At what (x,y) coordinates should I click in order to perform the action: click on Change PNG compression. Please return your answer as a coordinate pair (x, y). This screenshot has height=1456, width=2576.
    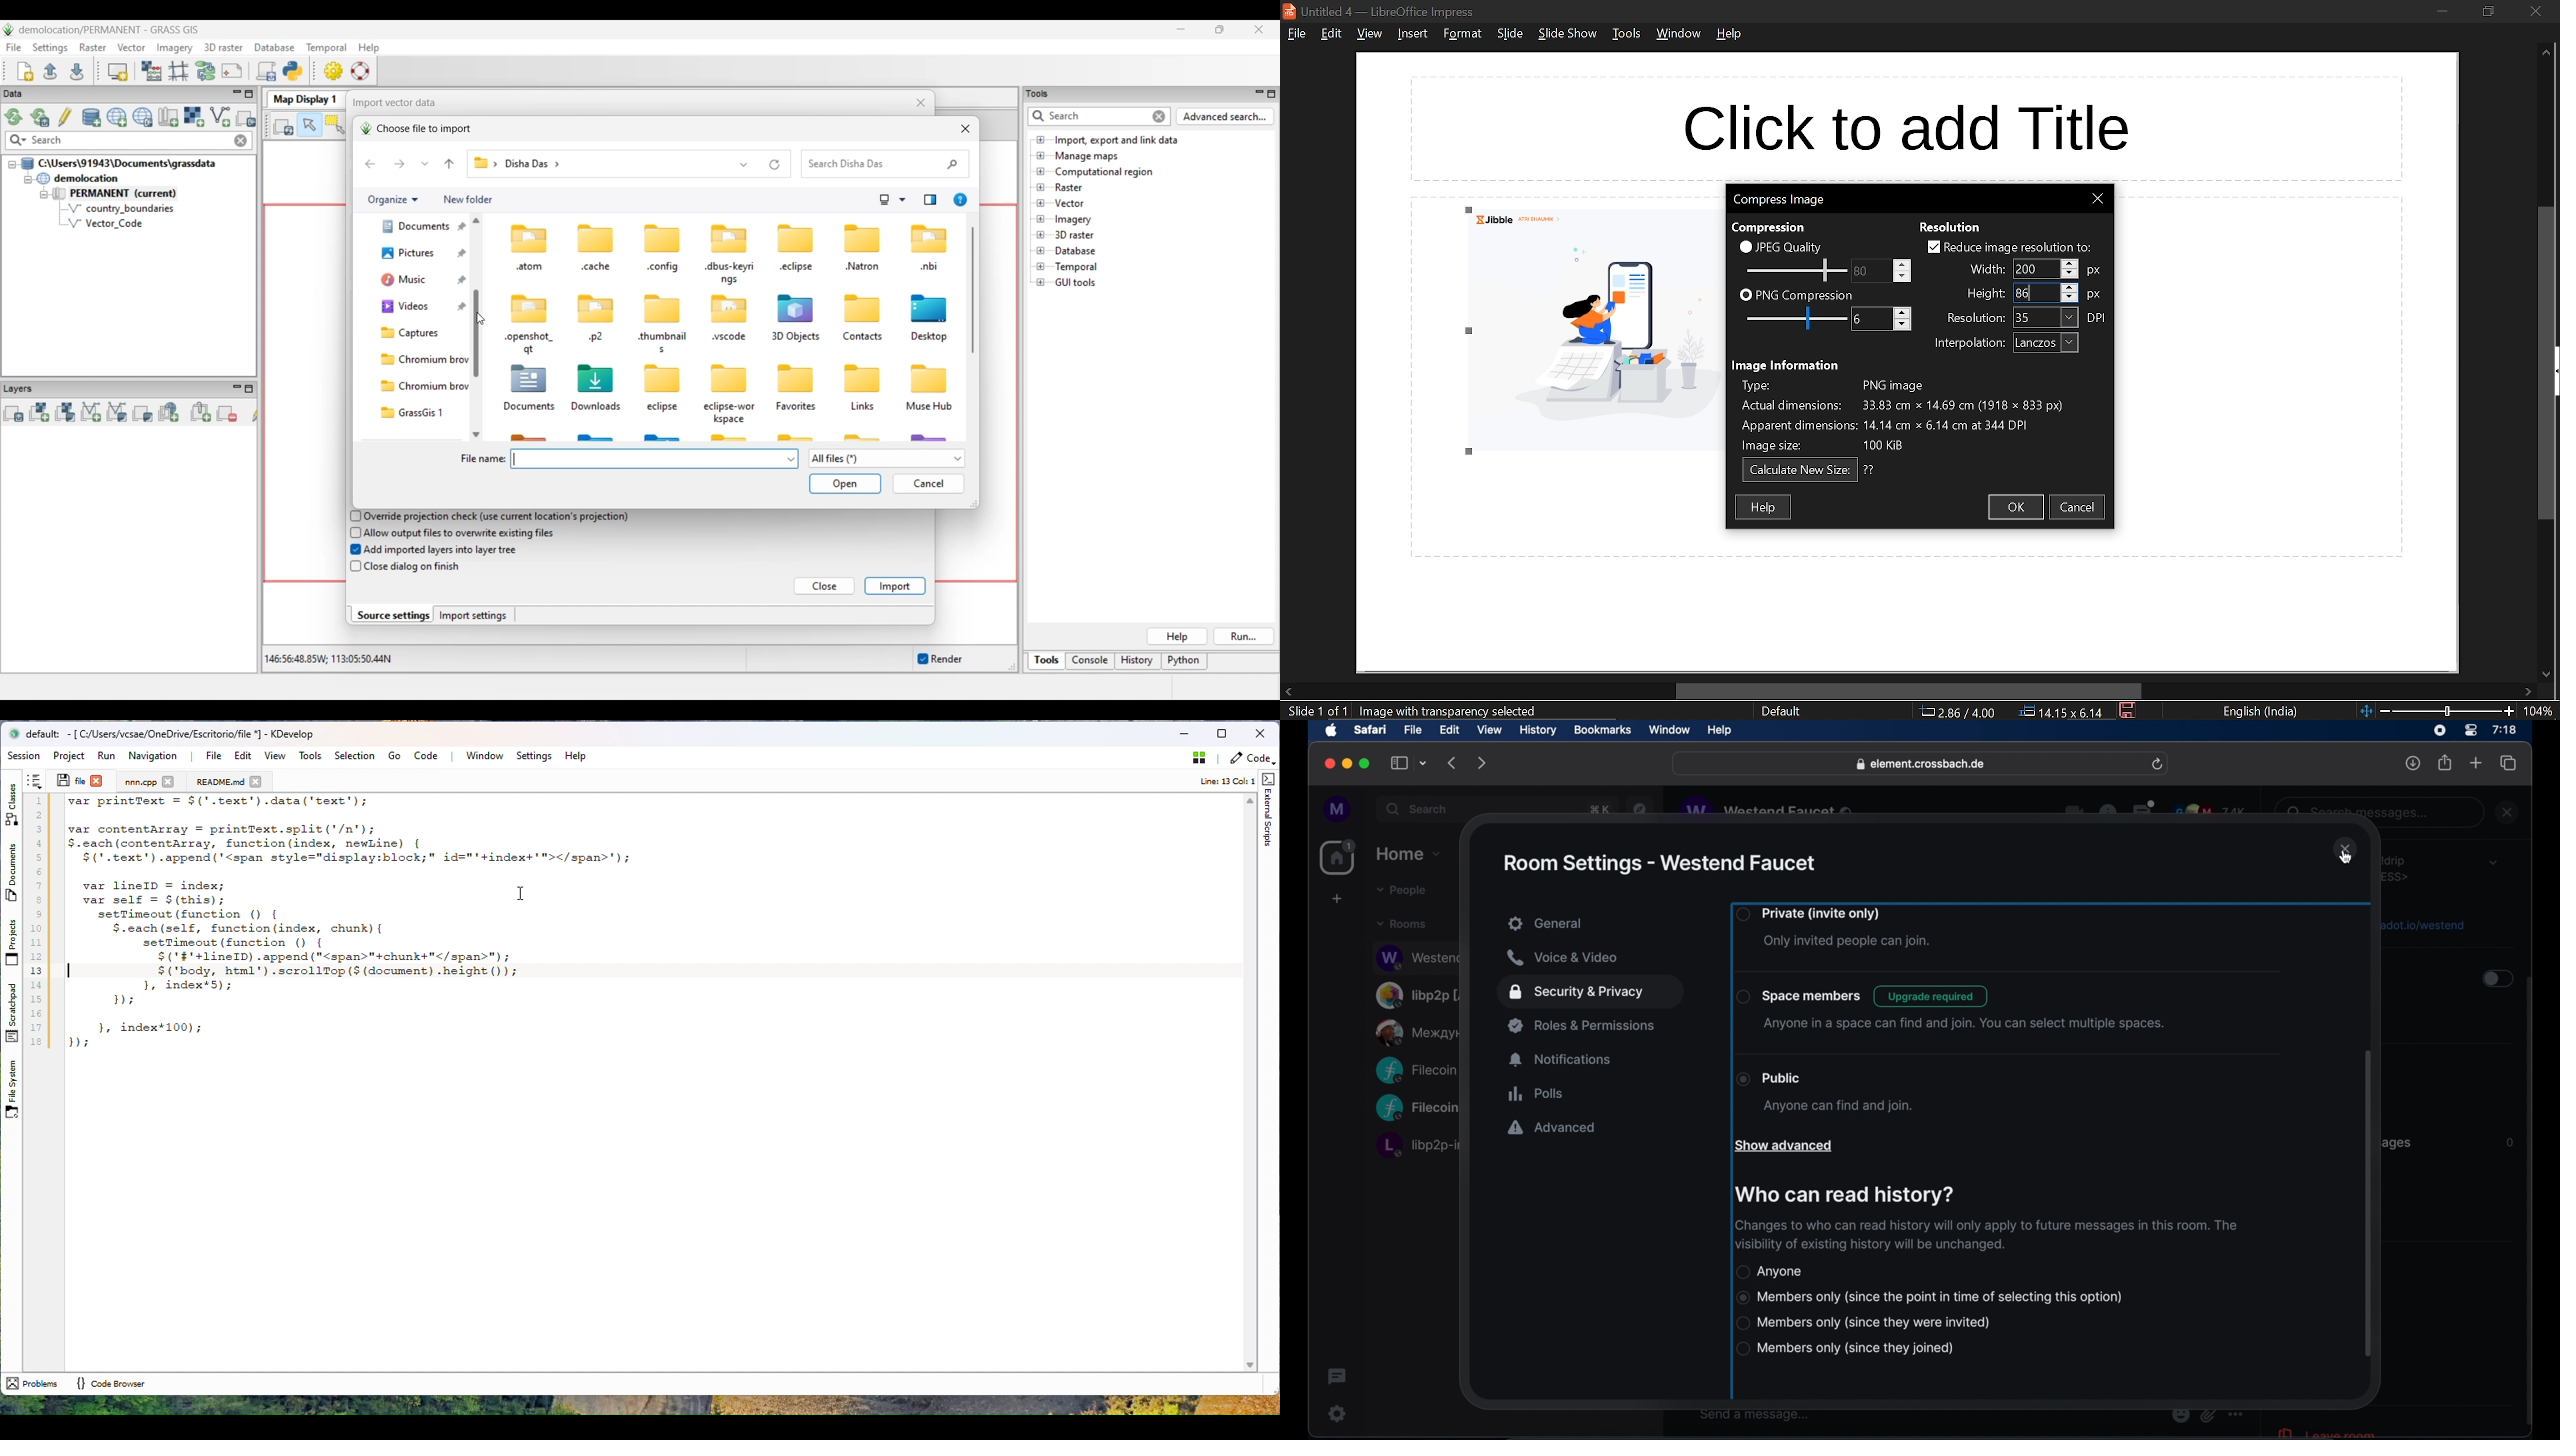
    Looking at the image, I should click on (1871, 320).